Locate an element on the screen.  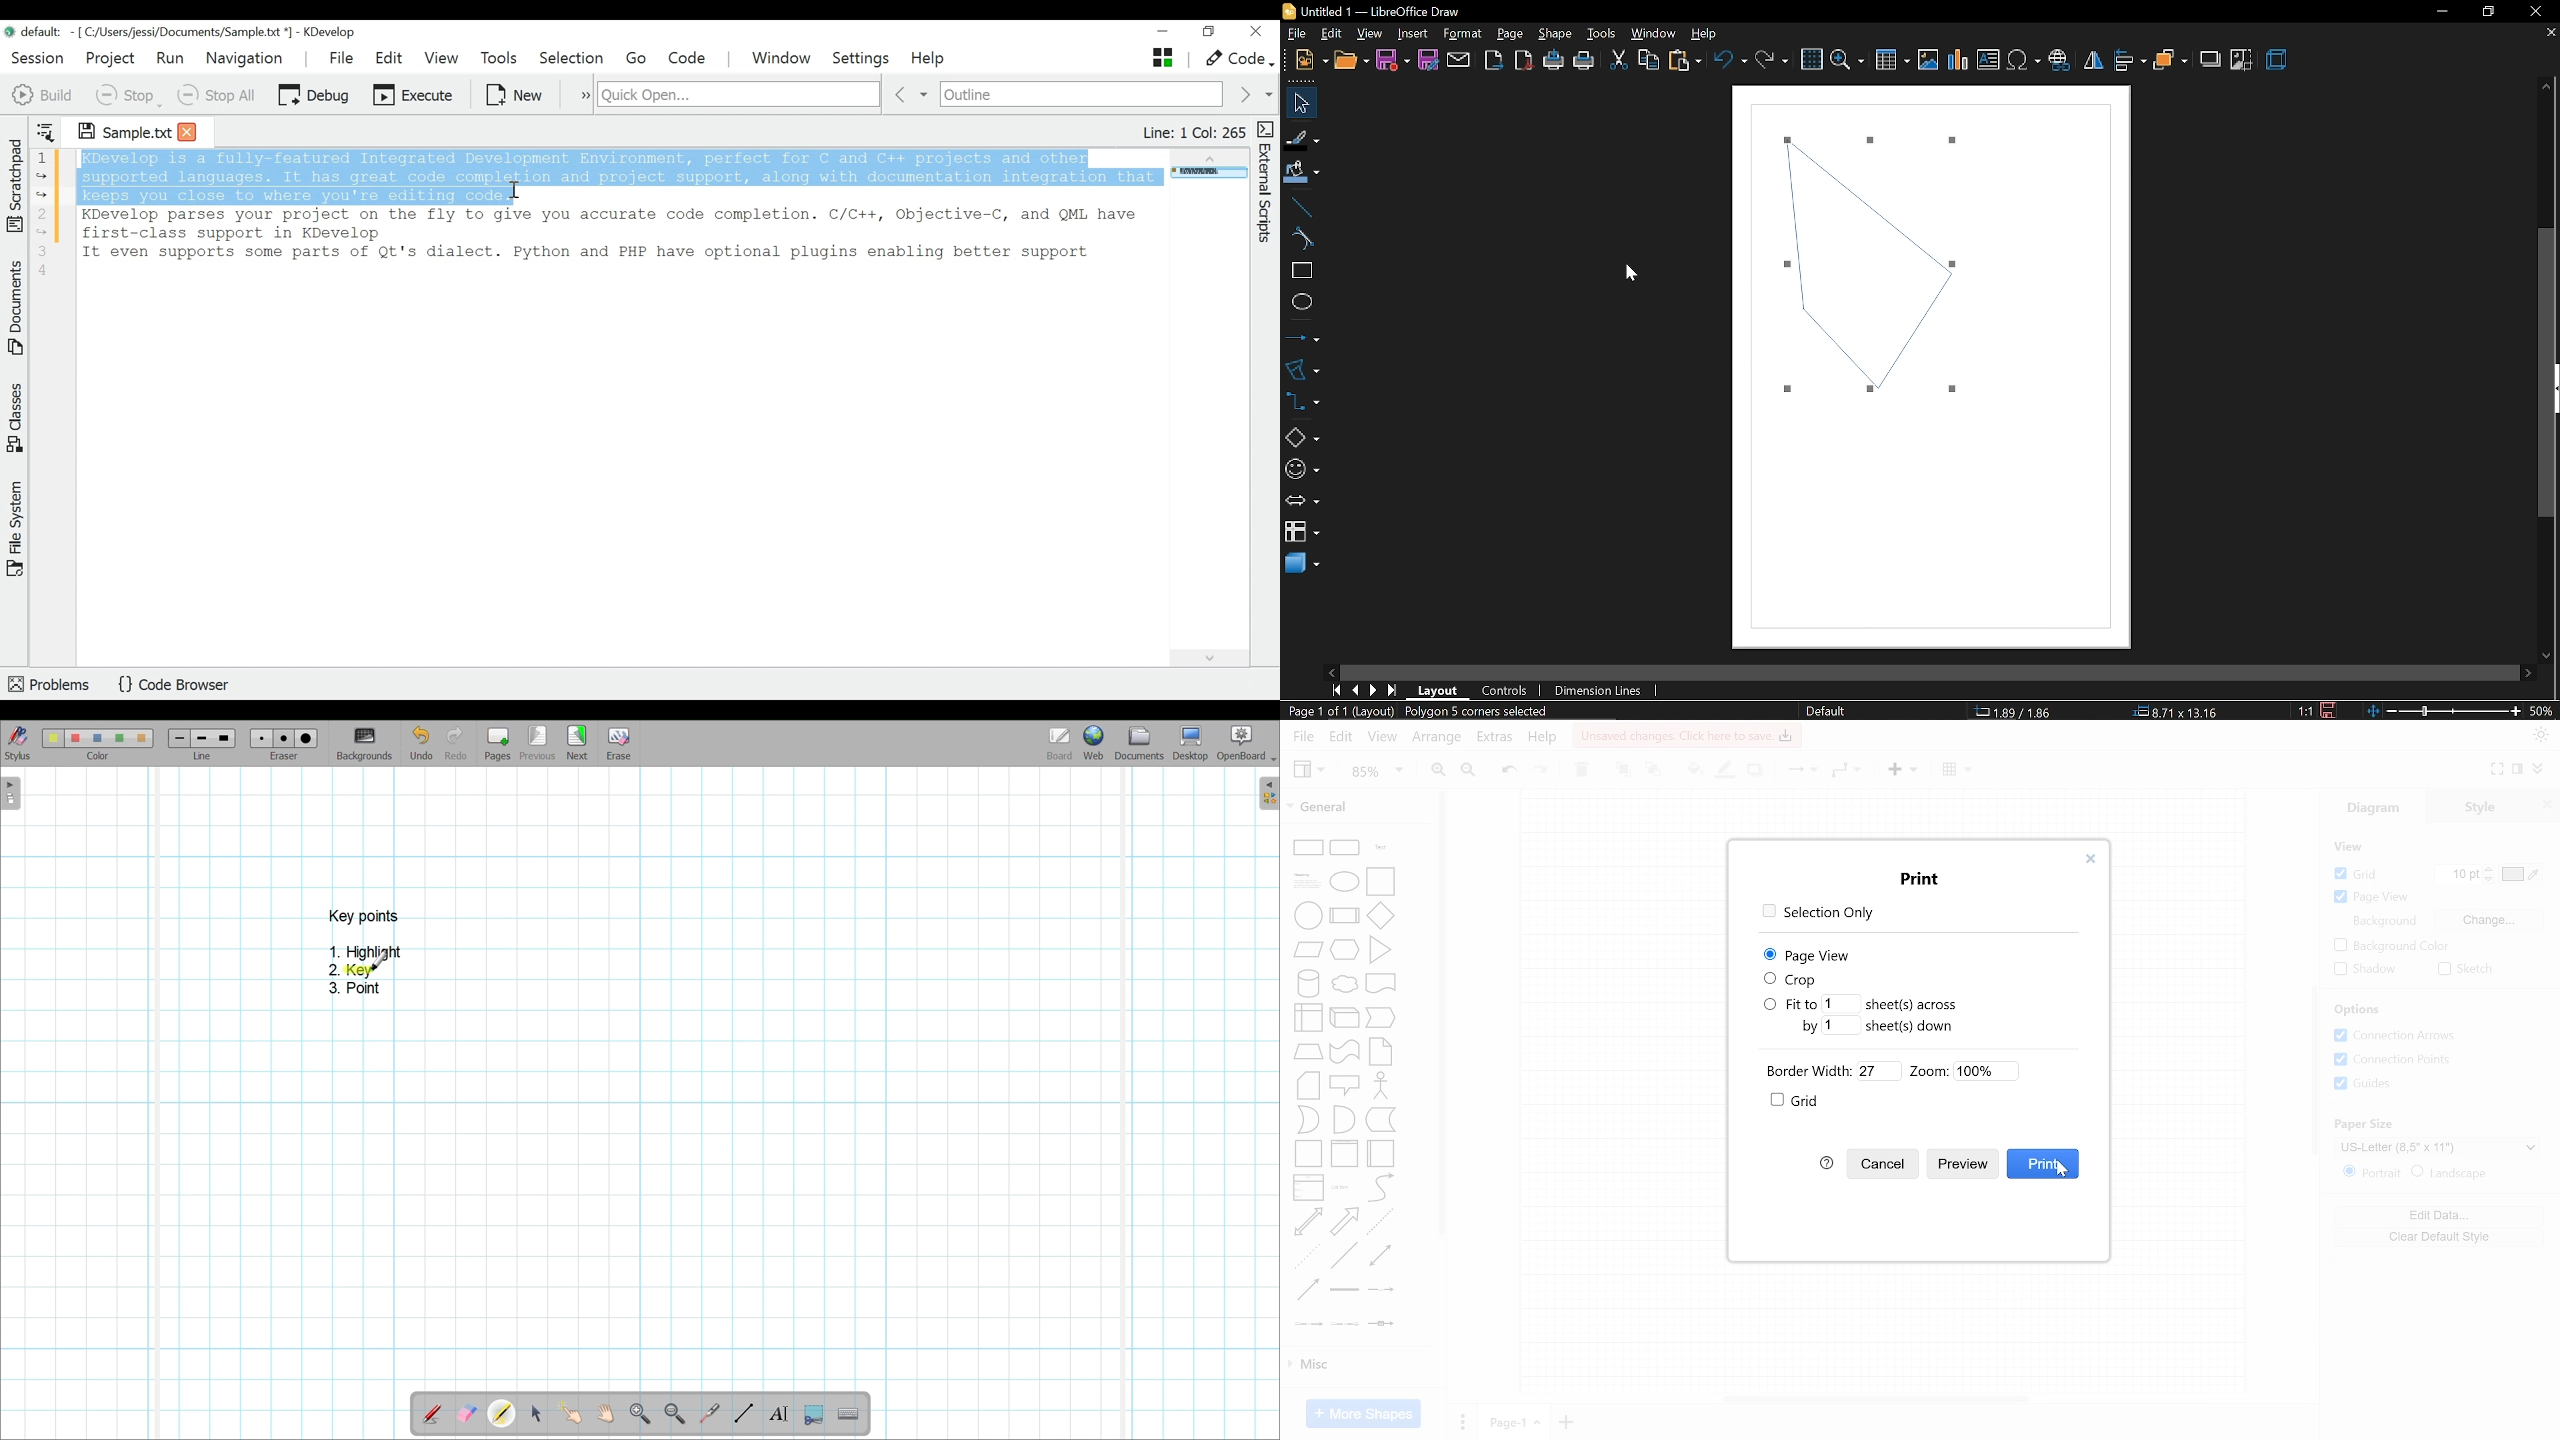
File System is located at coordinates (15, 527).